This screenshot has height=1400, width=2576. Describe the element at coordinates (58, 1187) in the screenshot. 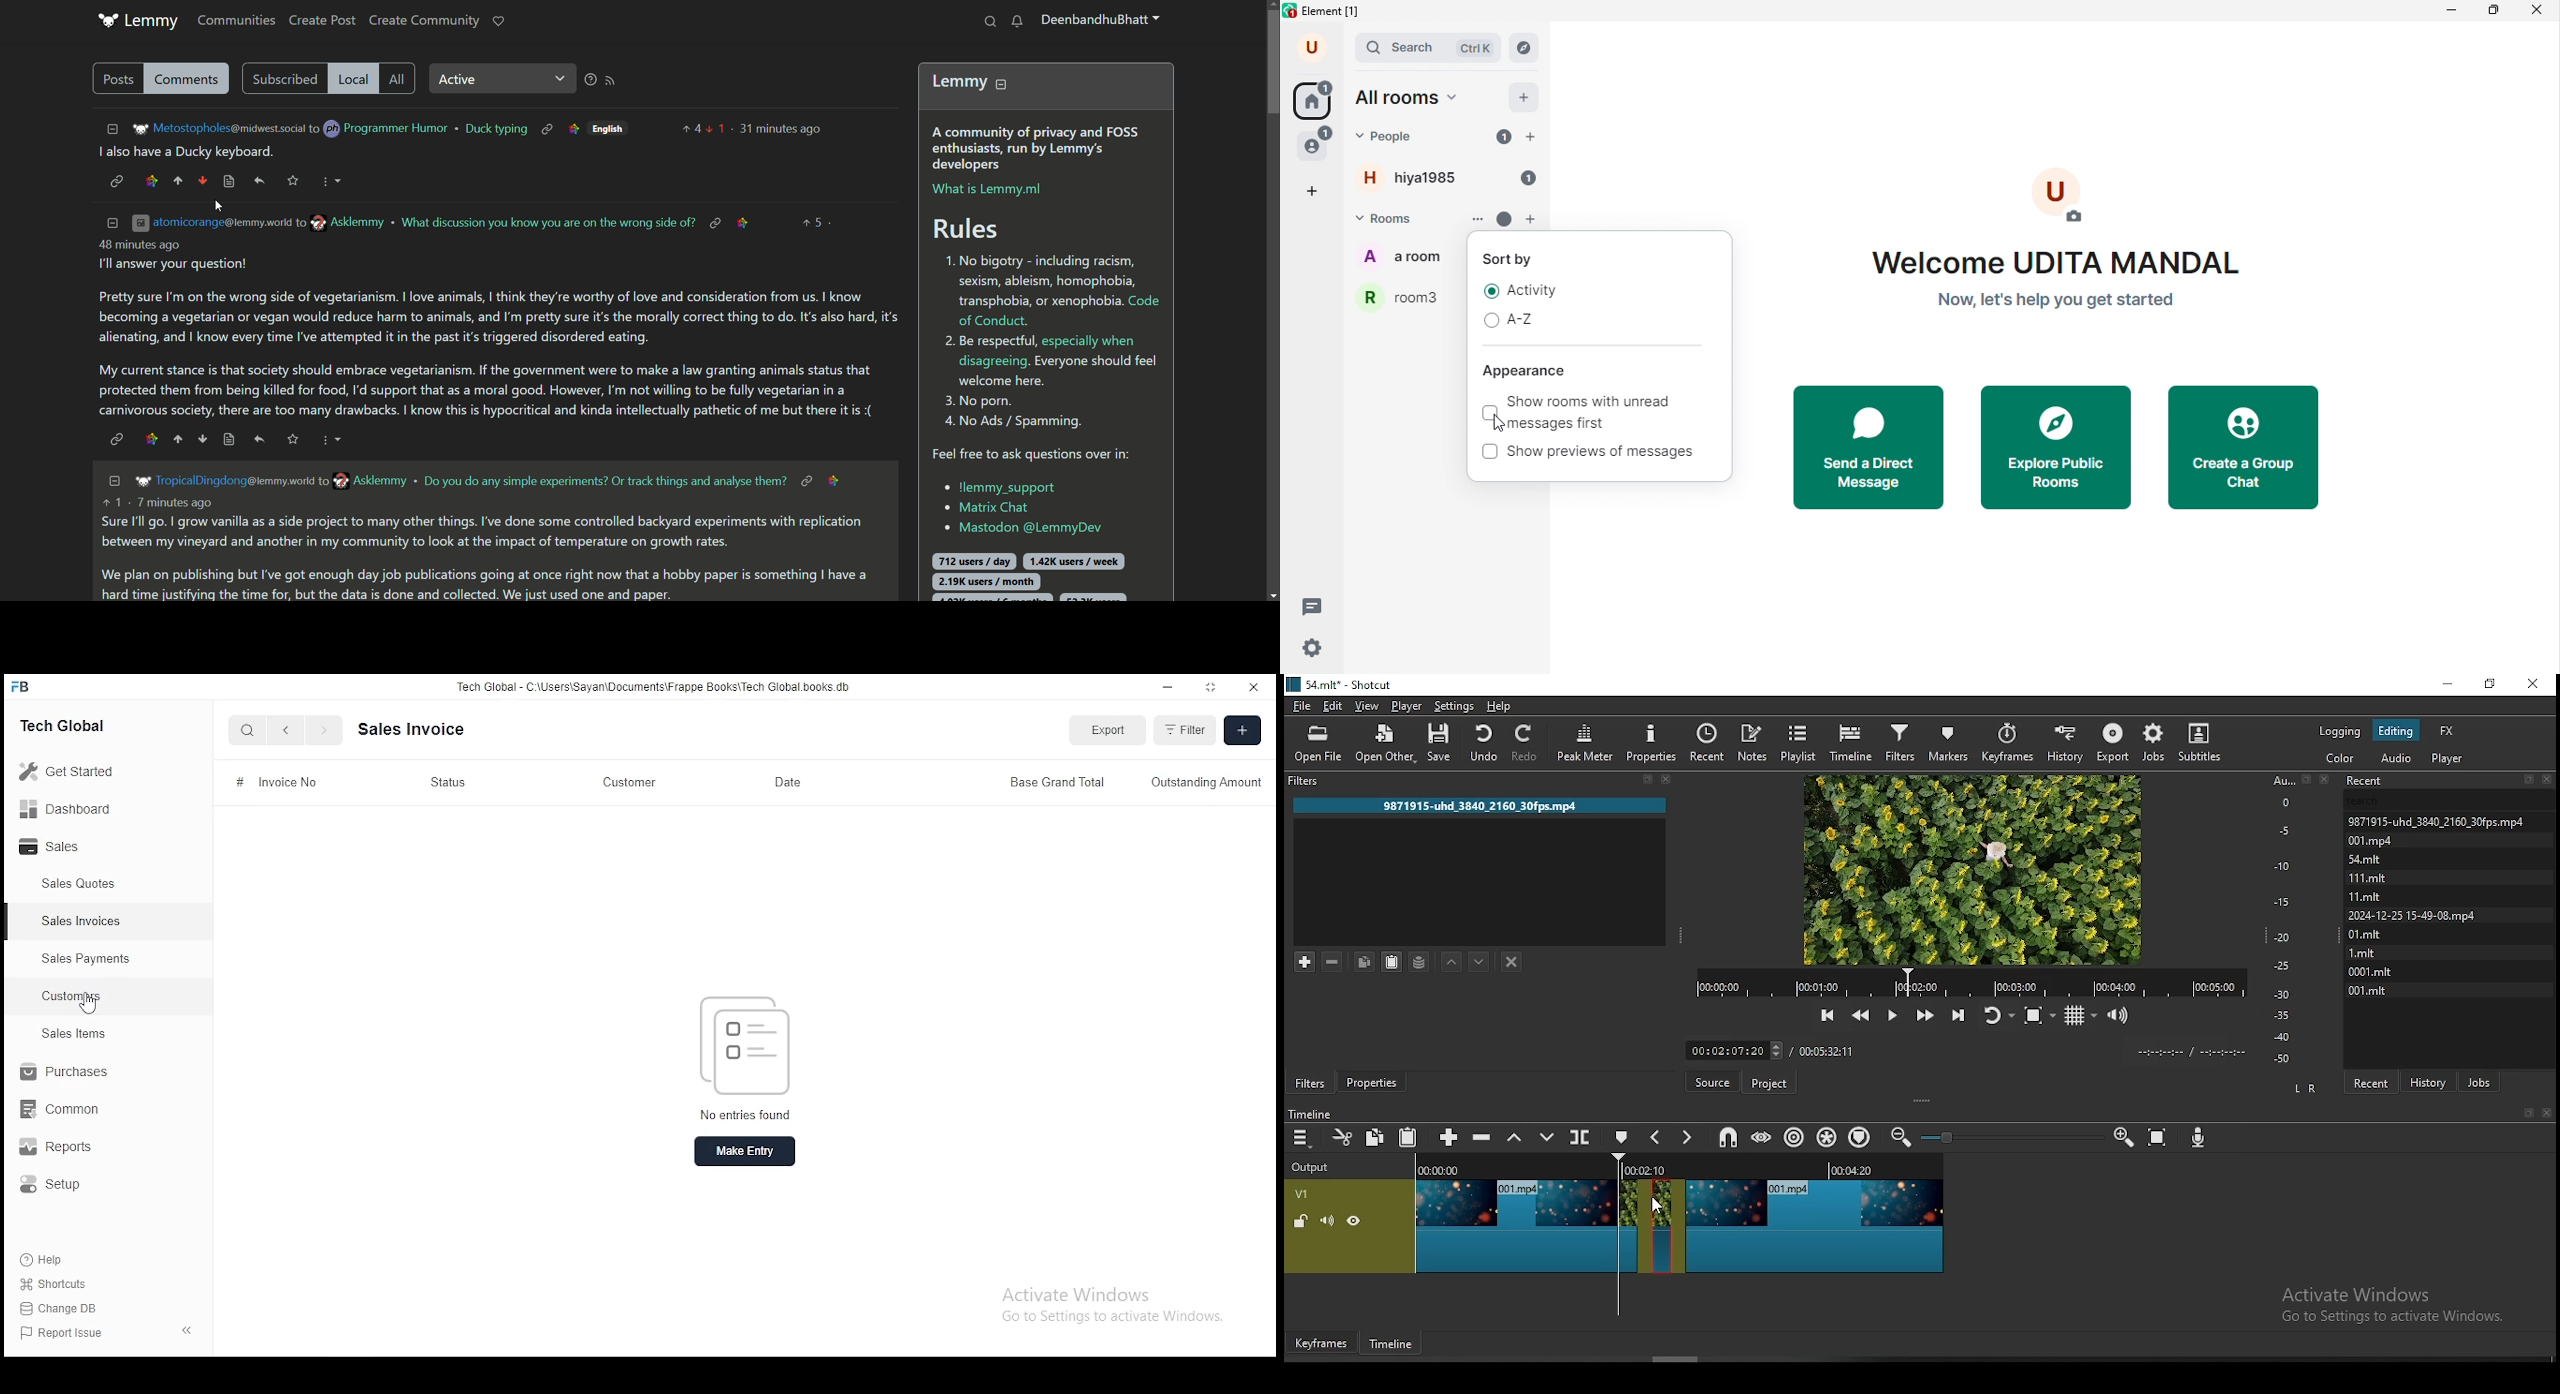

I see `setup` at that location.